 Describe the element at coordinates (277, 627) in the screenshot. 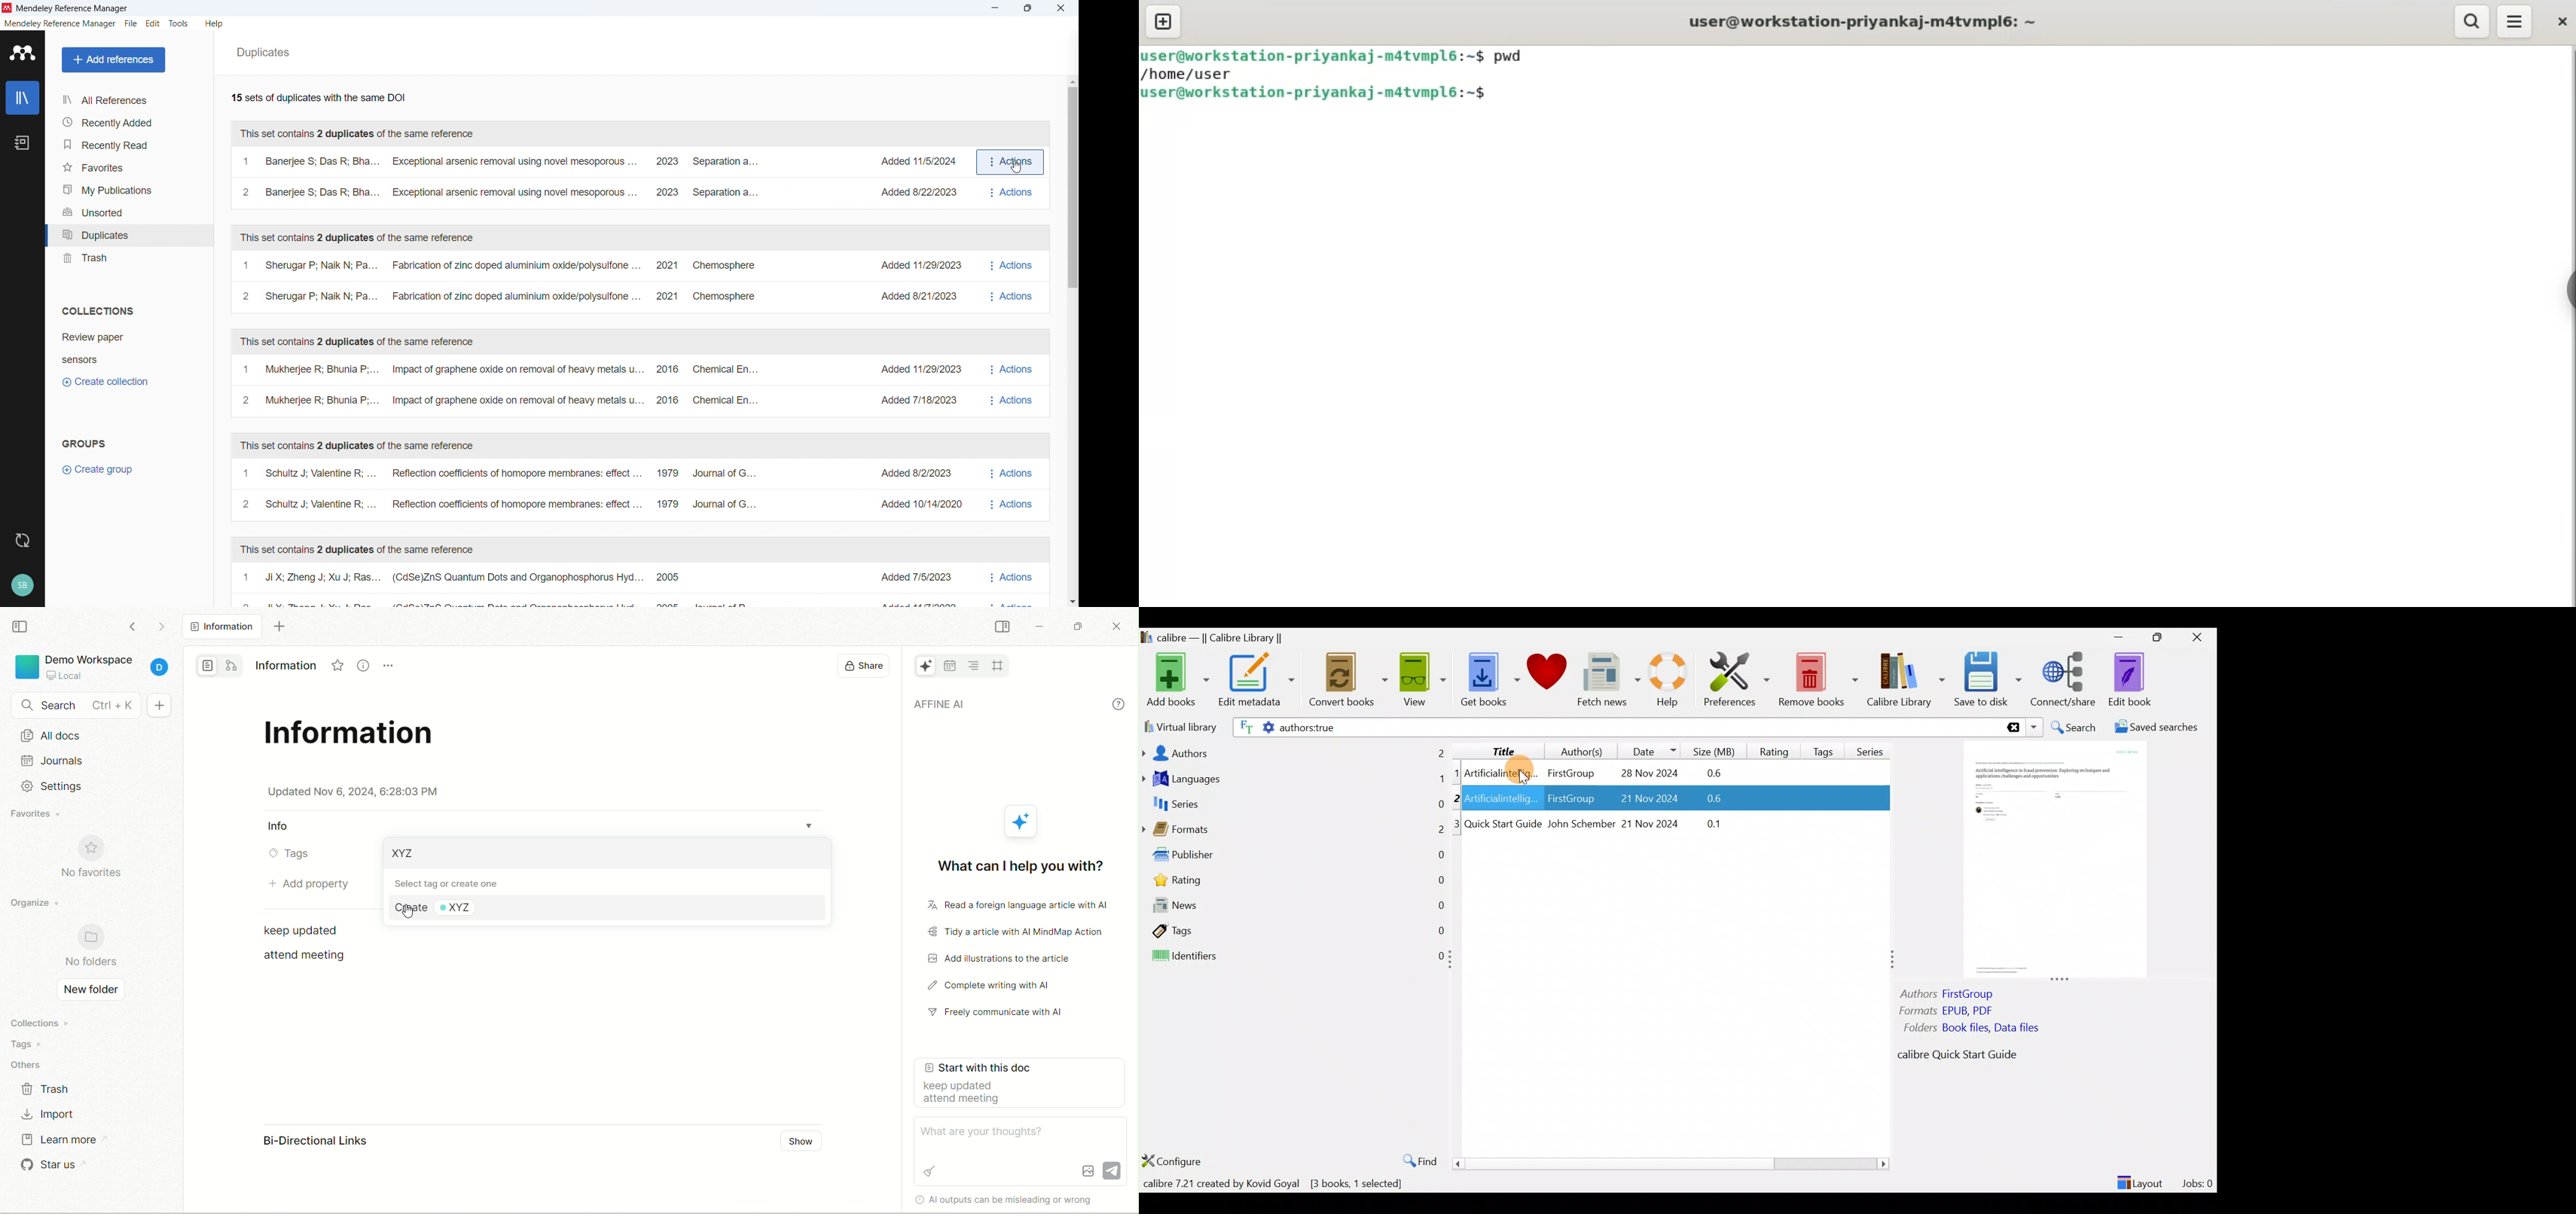

I see `new tab` at that location.